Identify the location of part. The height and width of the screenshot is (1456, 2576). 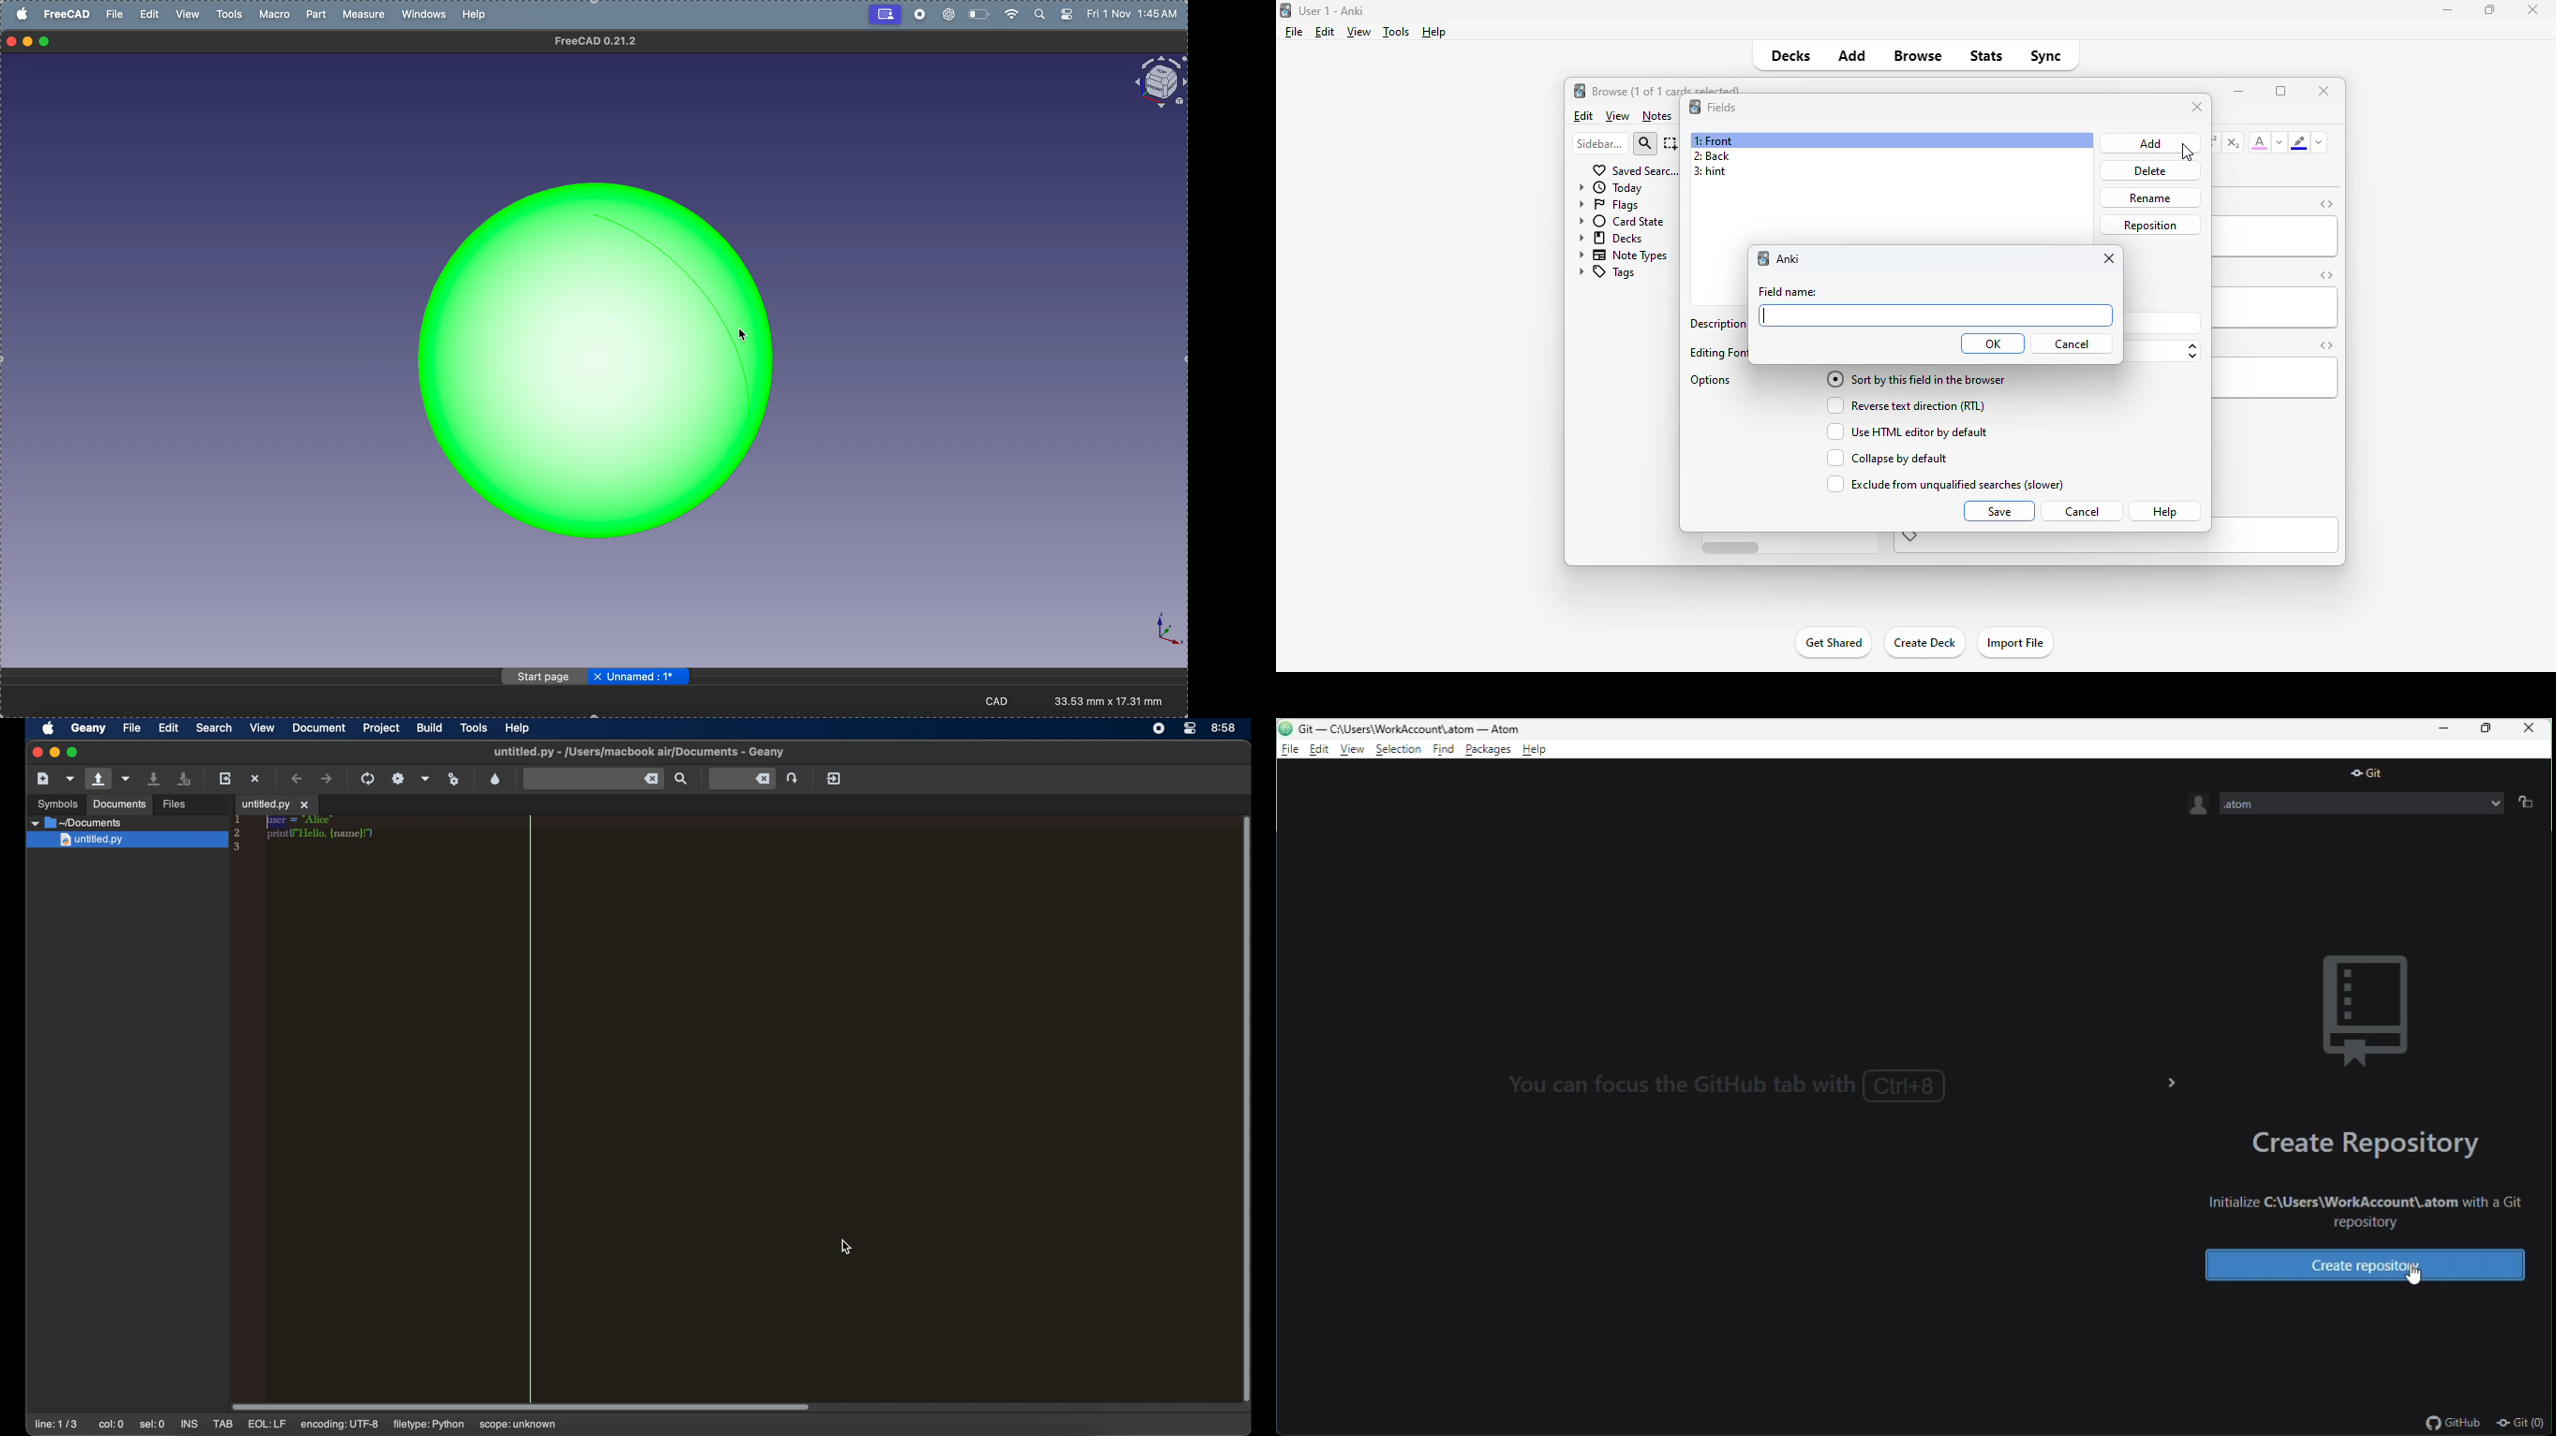
(319, 14).